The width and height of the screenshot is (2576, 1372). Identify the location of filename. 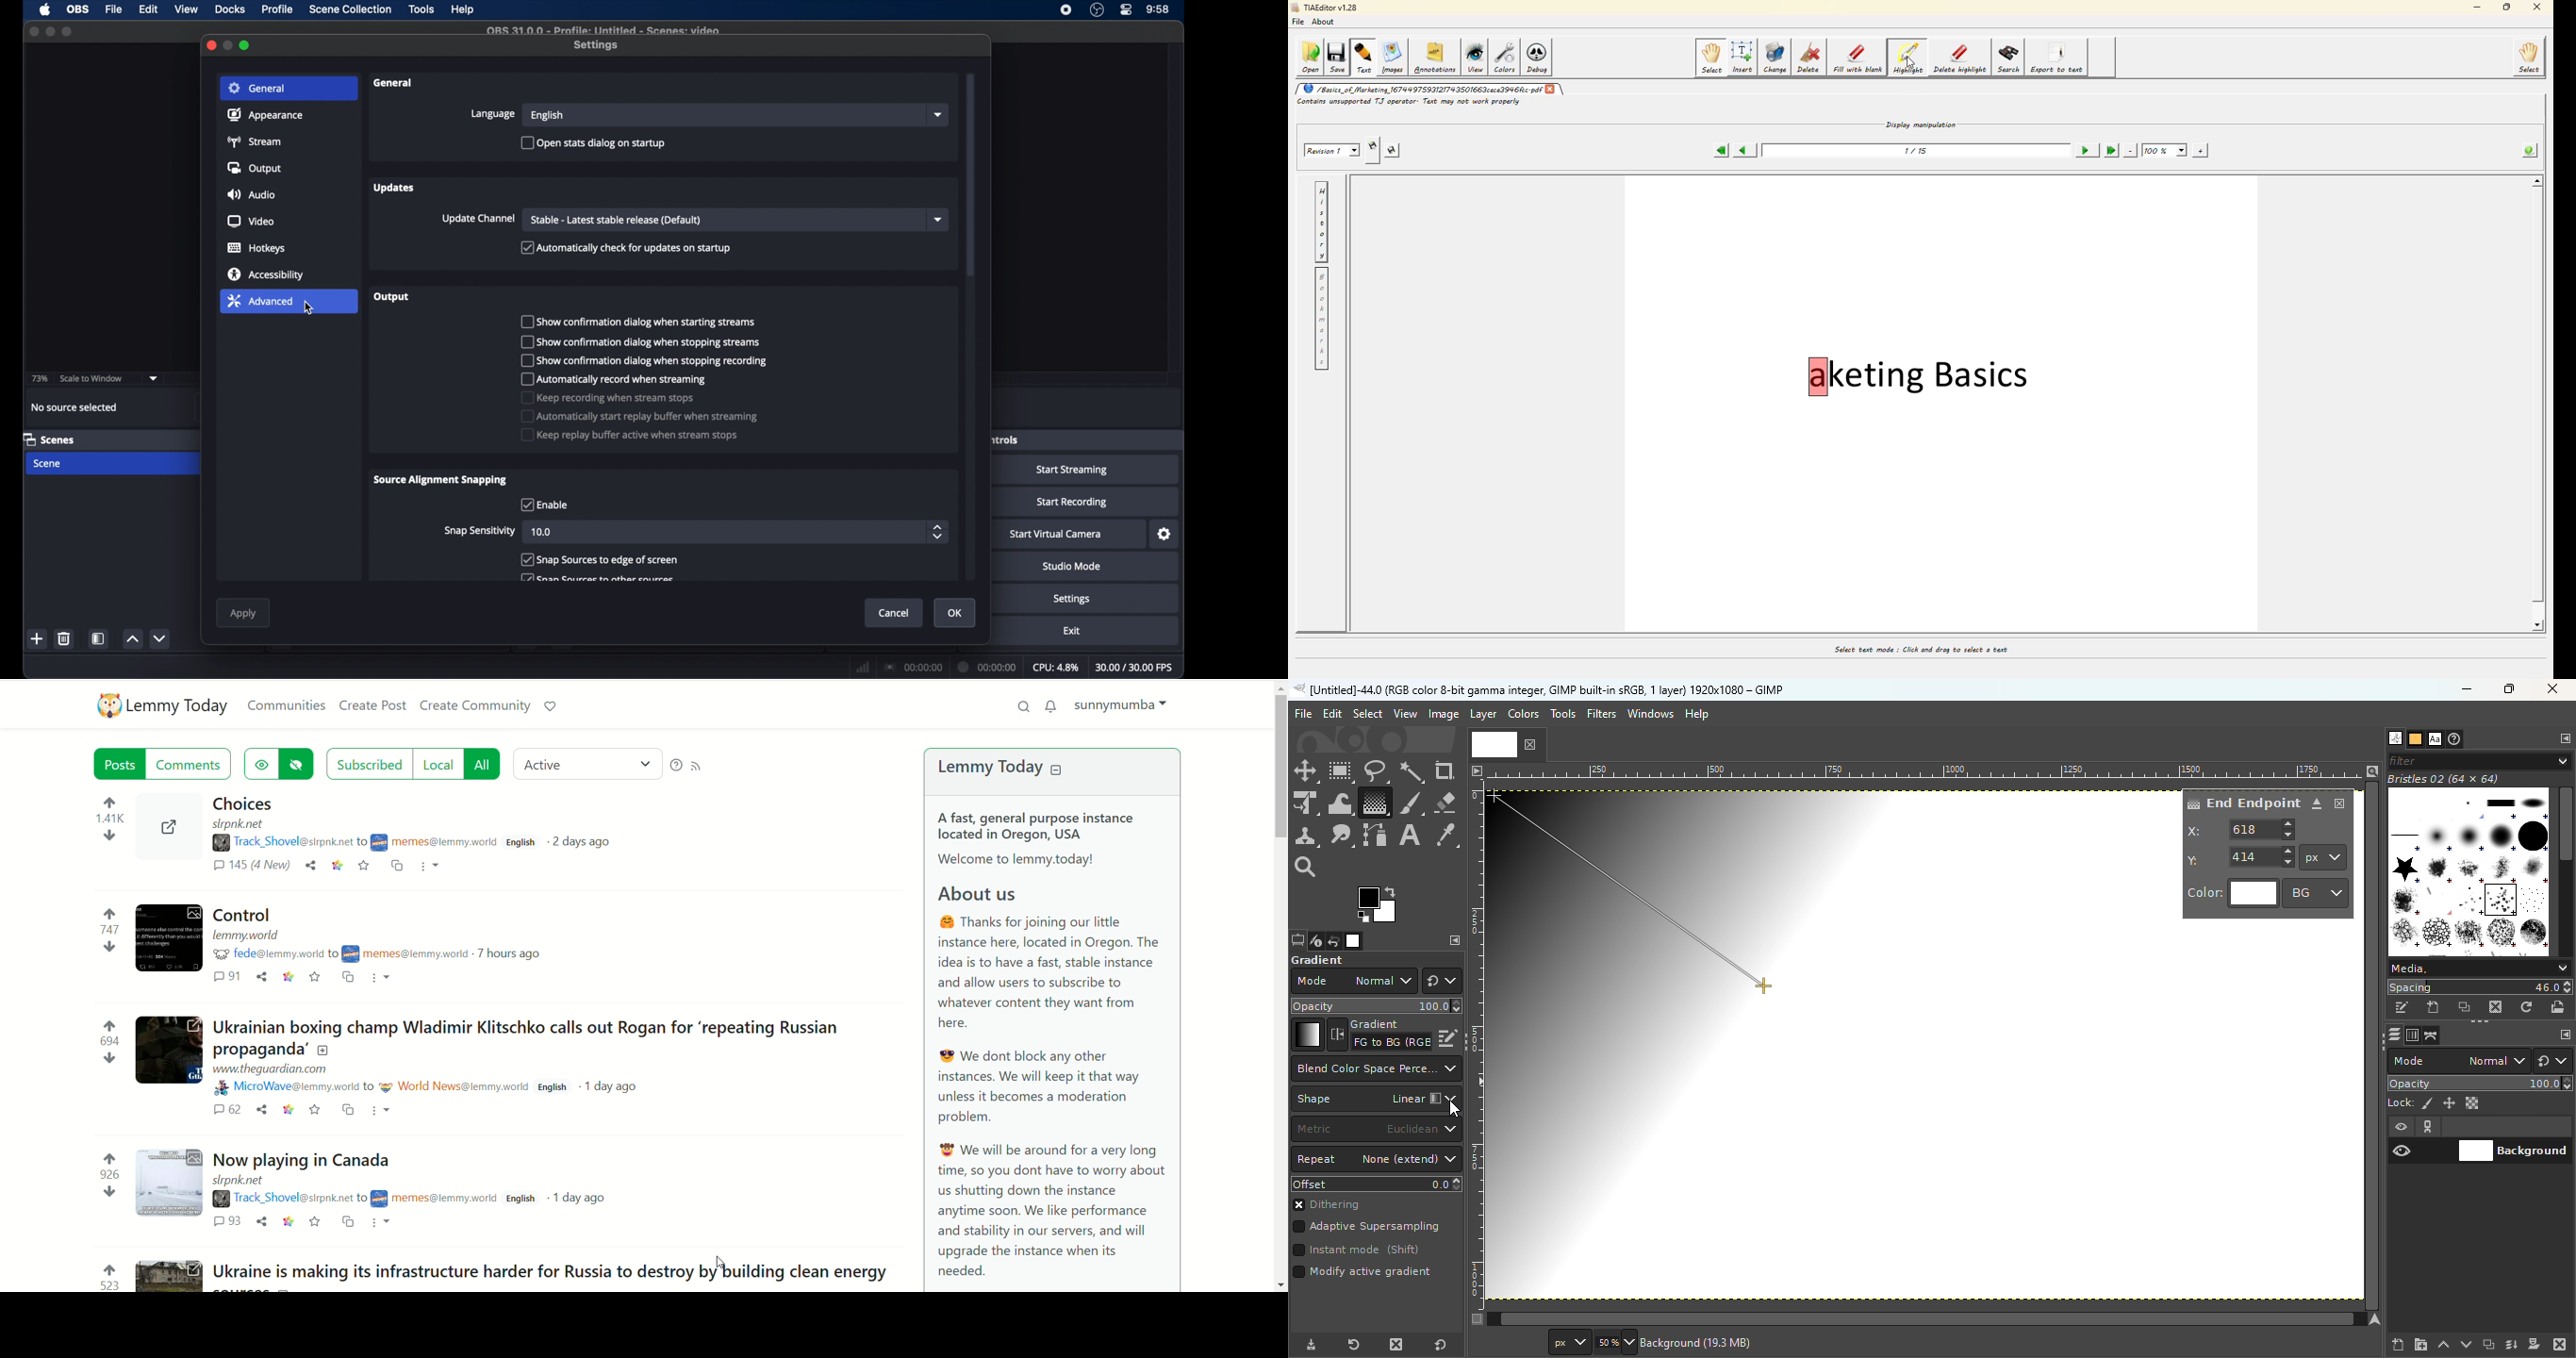
(603, 31).